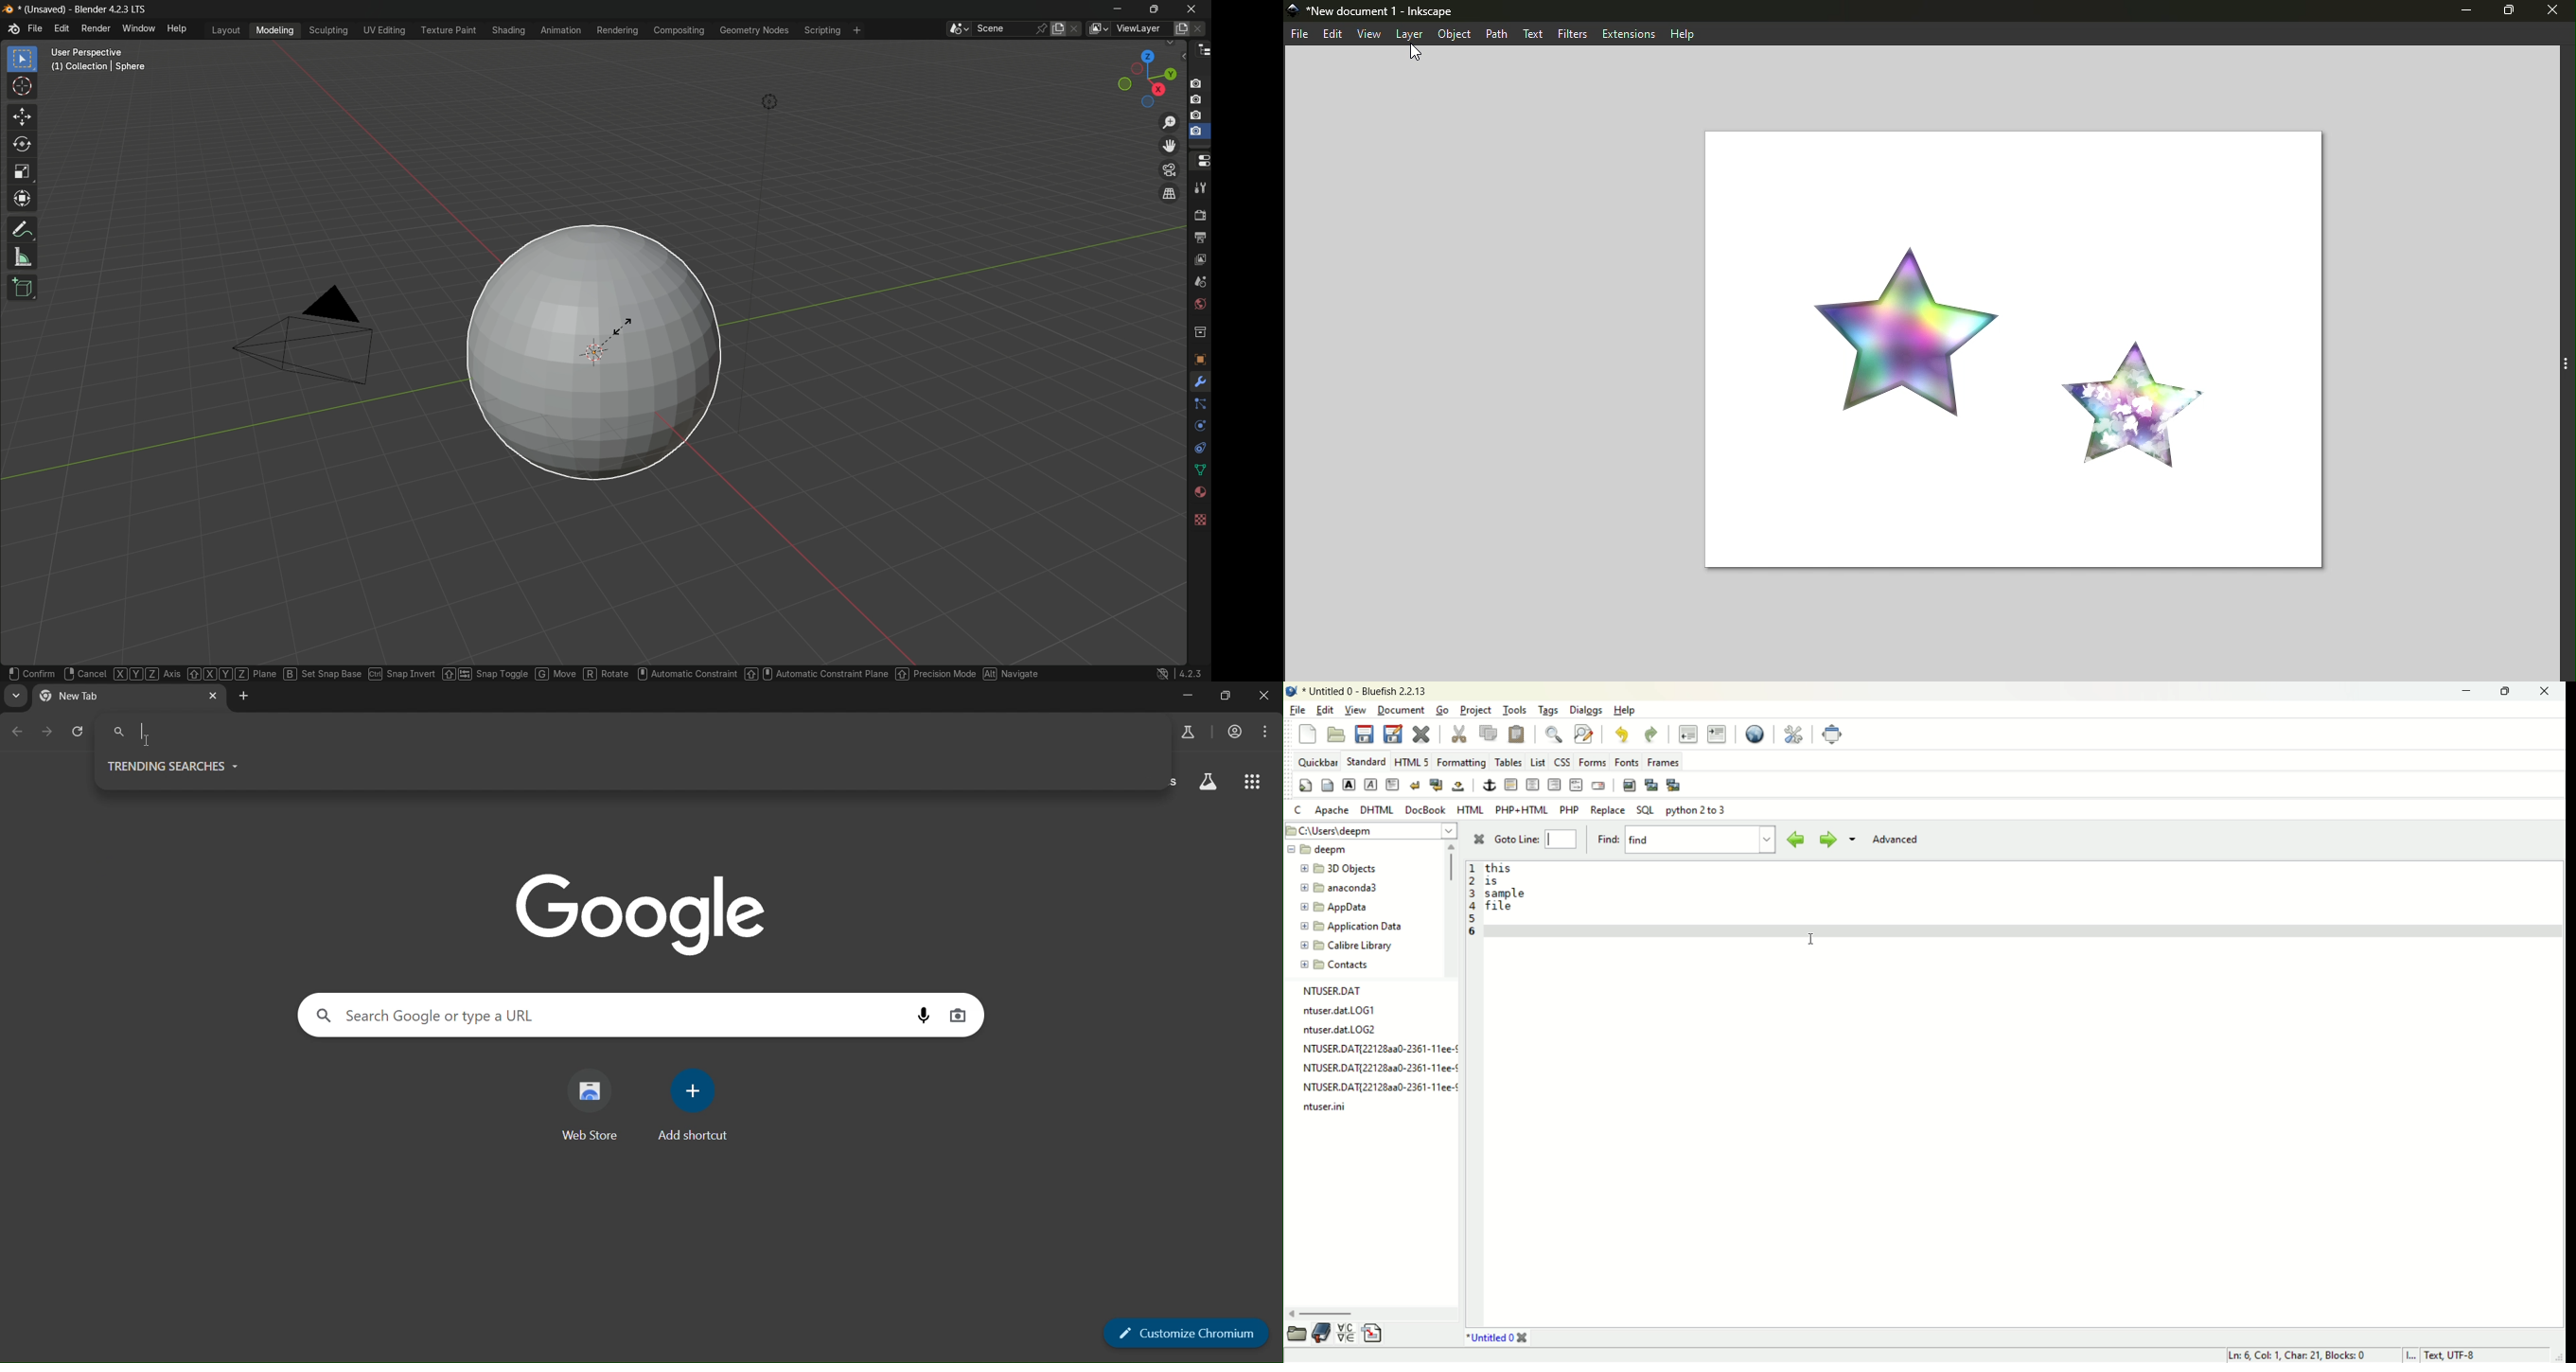  What do you see at coordinates (1075, 29) in the screenshot?
I see `delete scene` at bounding box center [1075, 29].